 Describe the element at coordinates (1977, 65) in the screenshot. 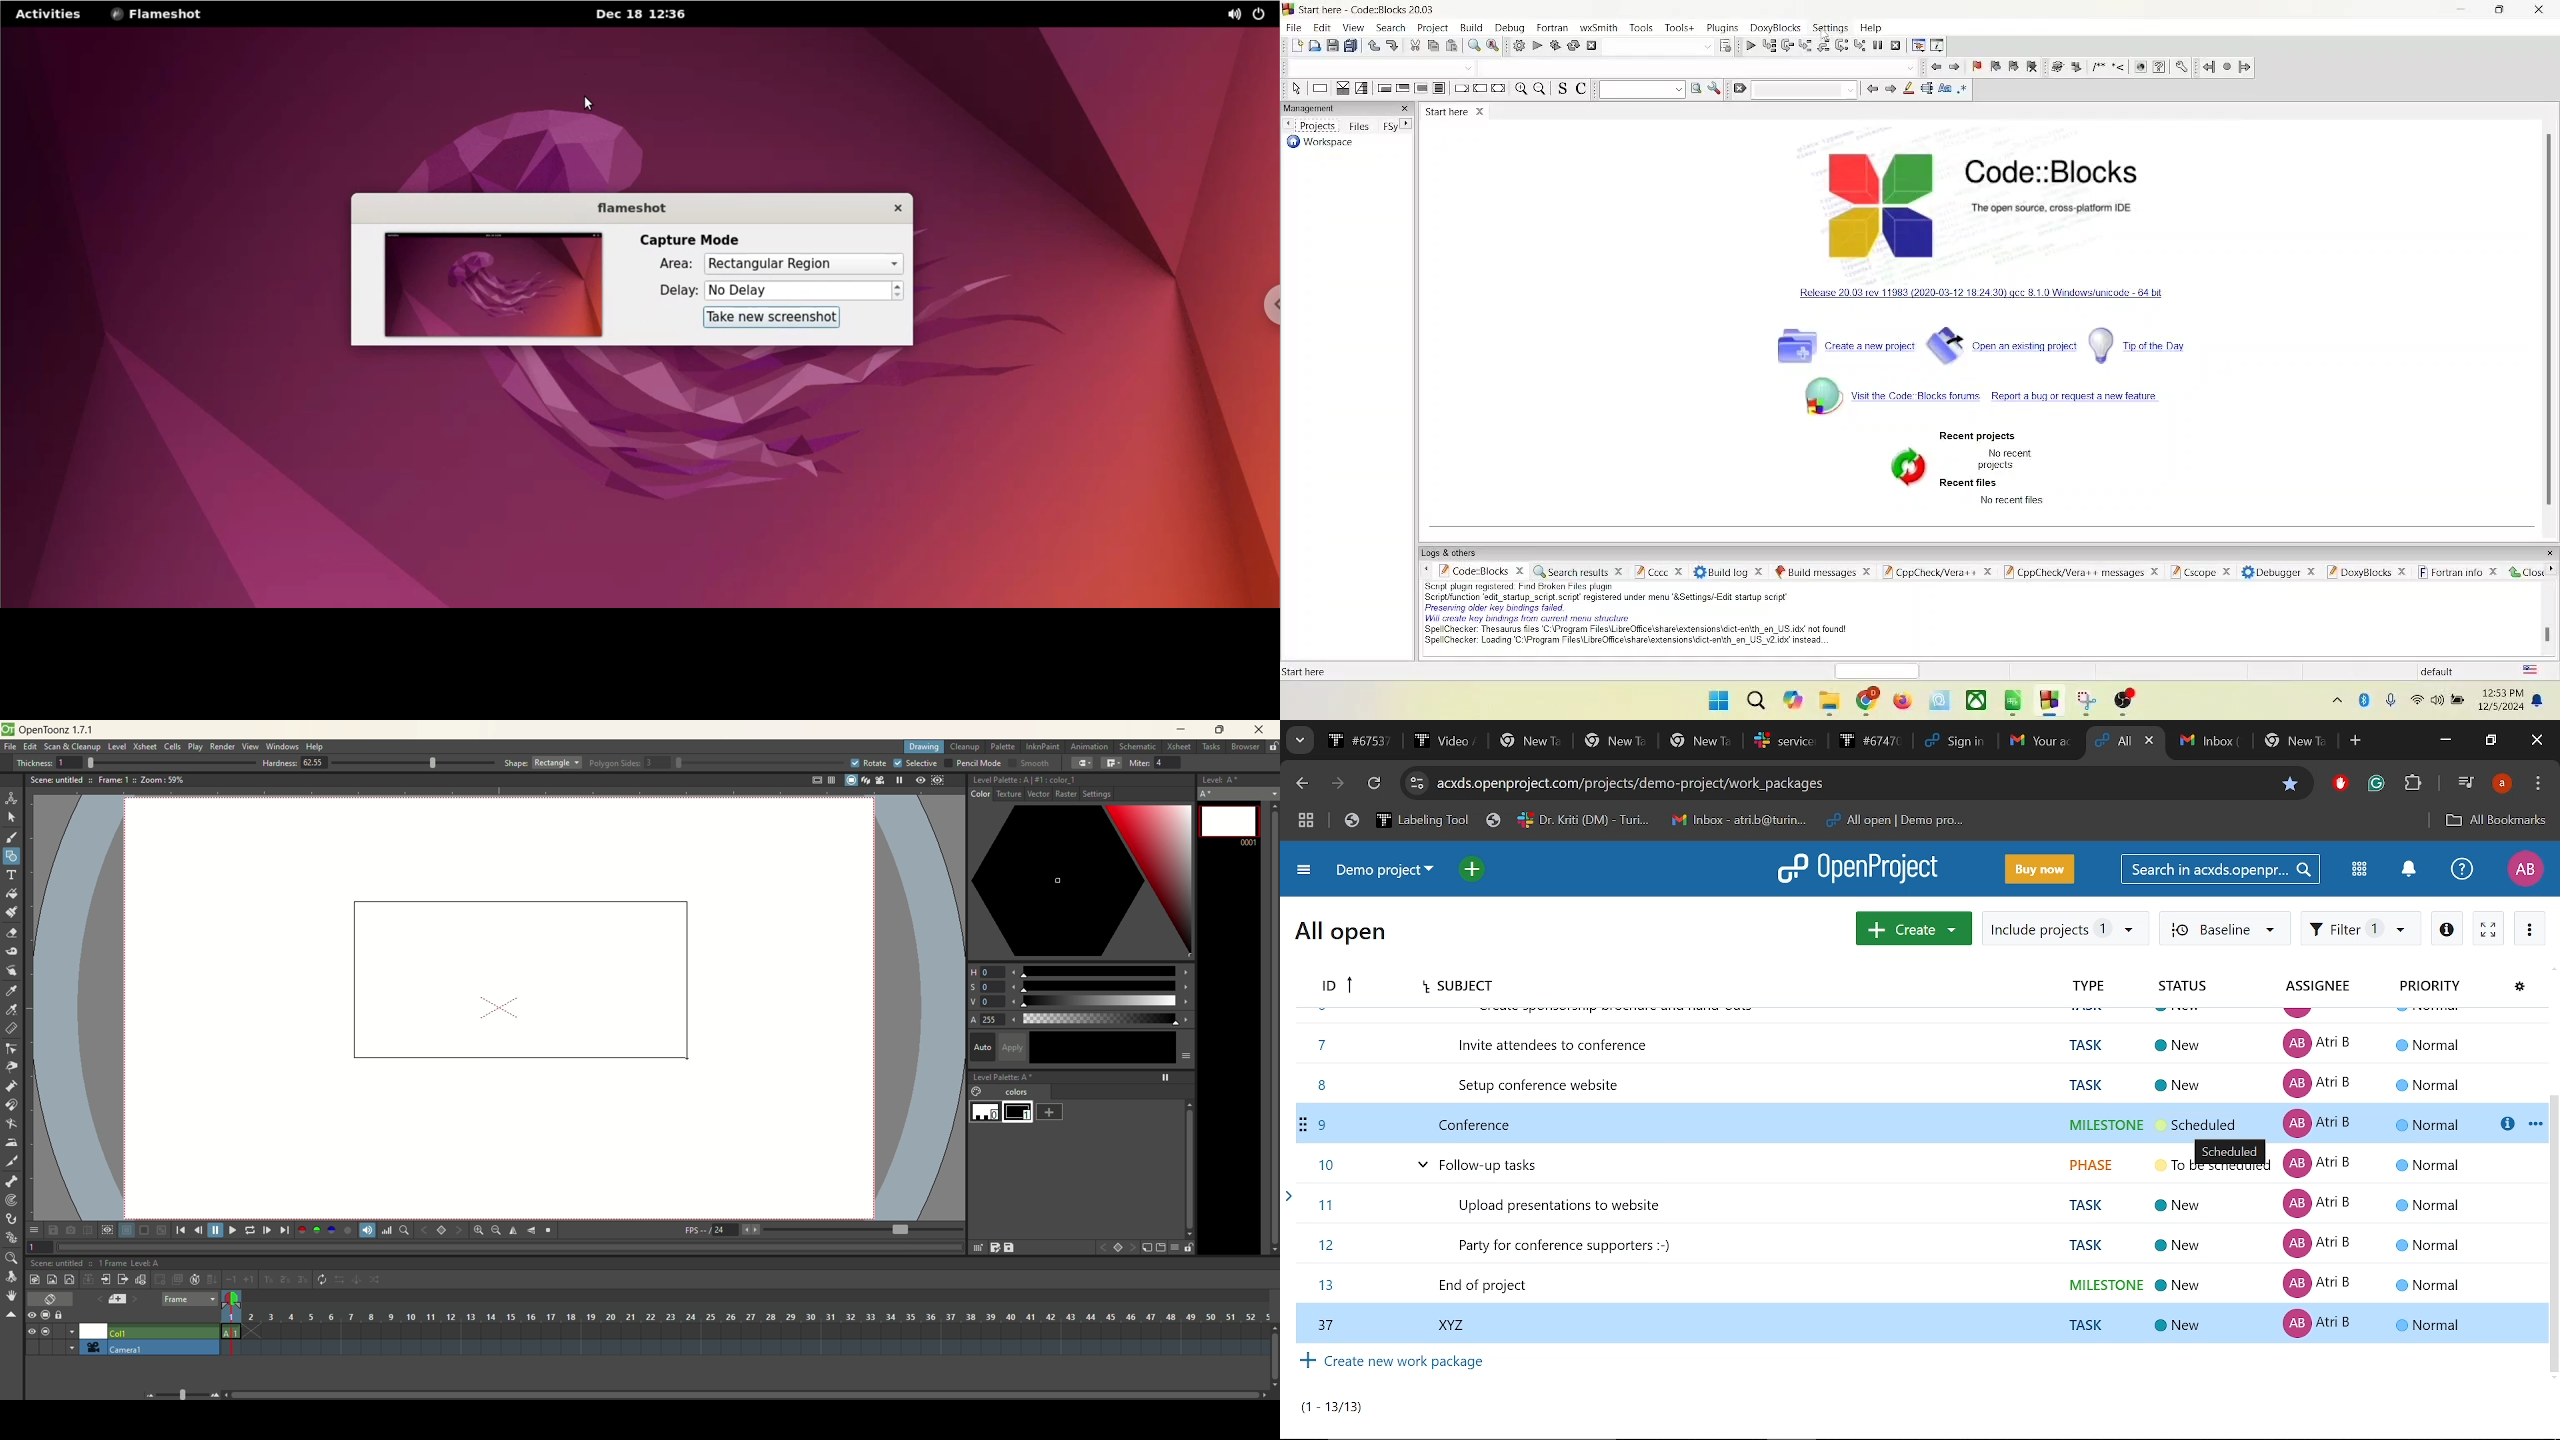

I see `toggle bookmark` at that location.